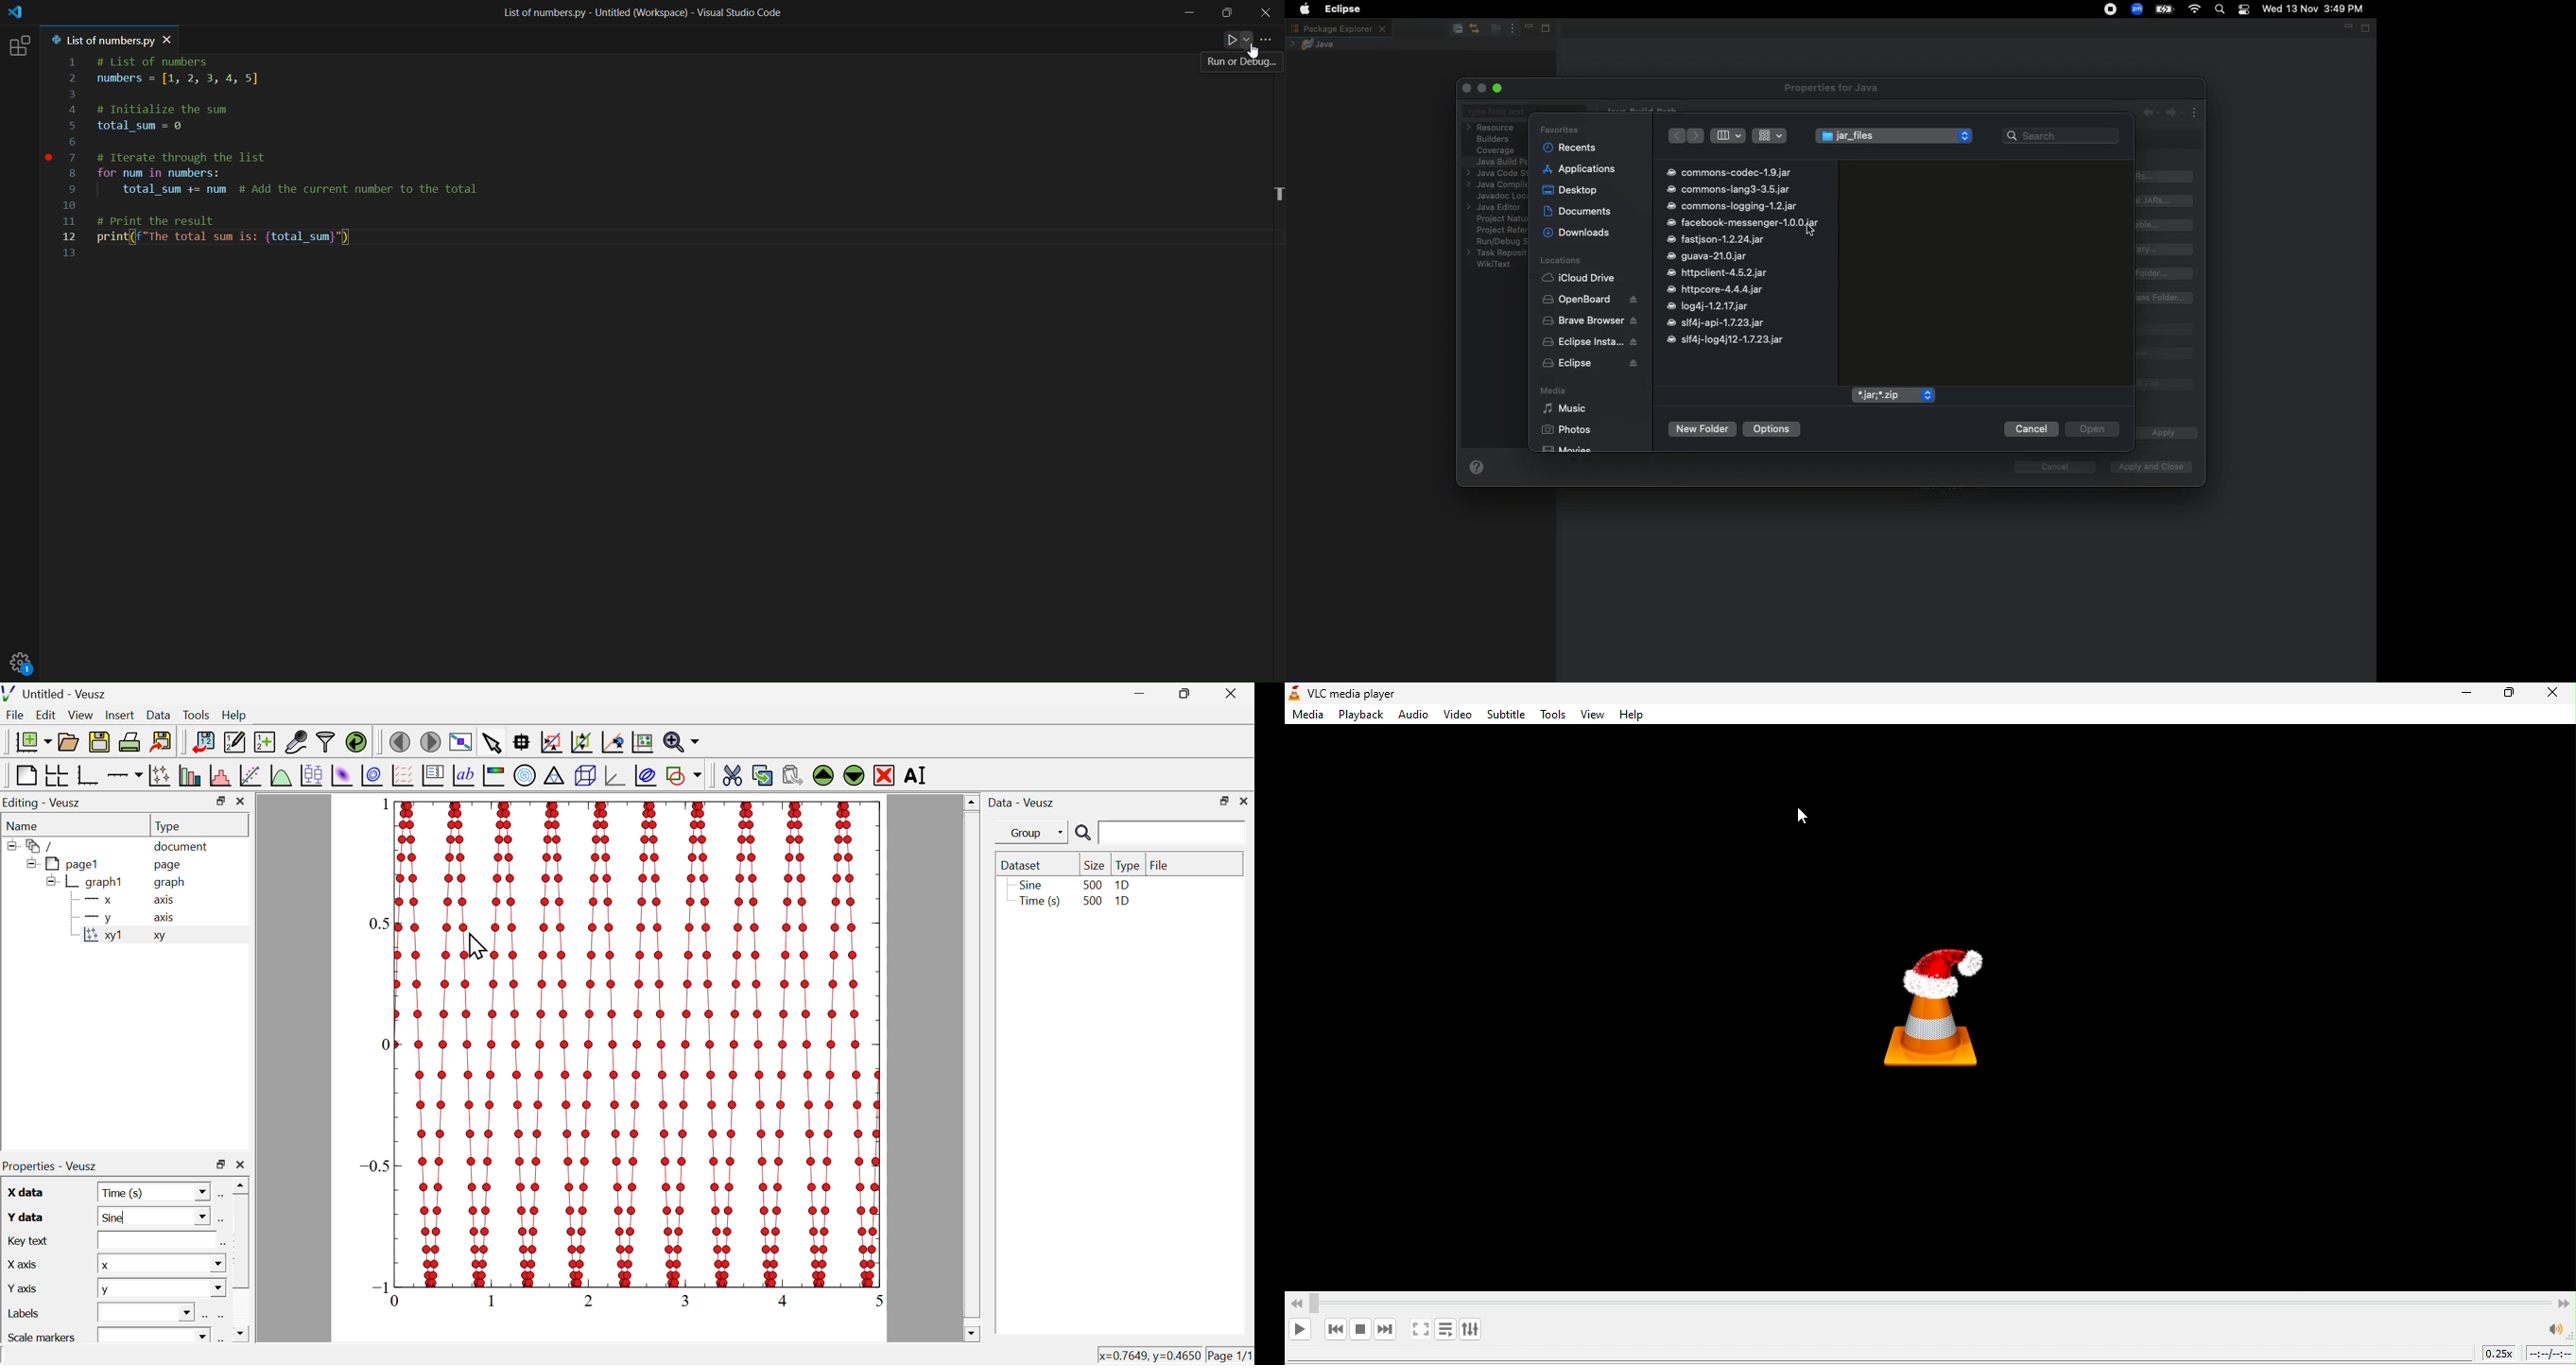 This screenshot has width=2576, height=1372. I want to click on maximize, so click(1223, 800).